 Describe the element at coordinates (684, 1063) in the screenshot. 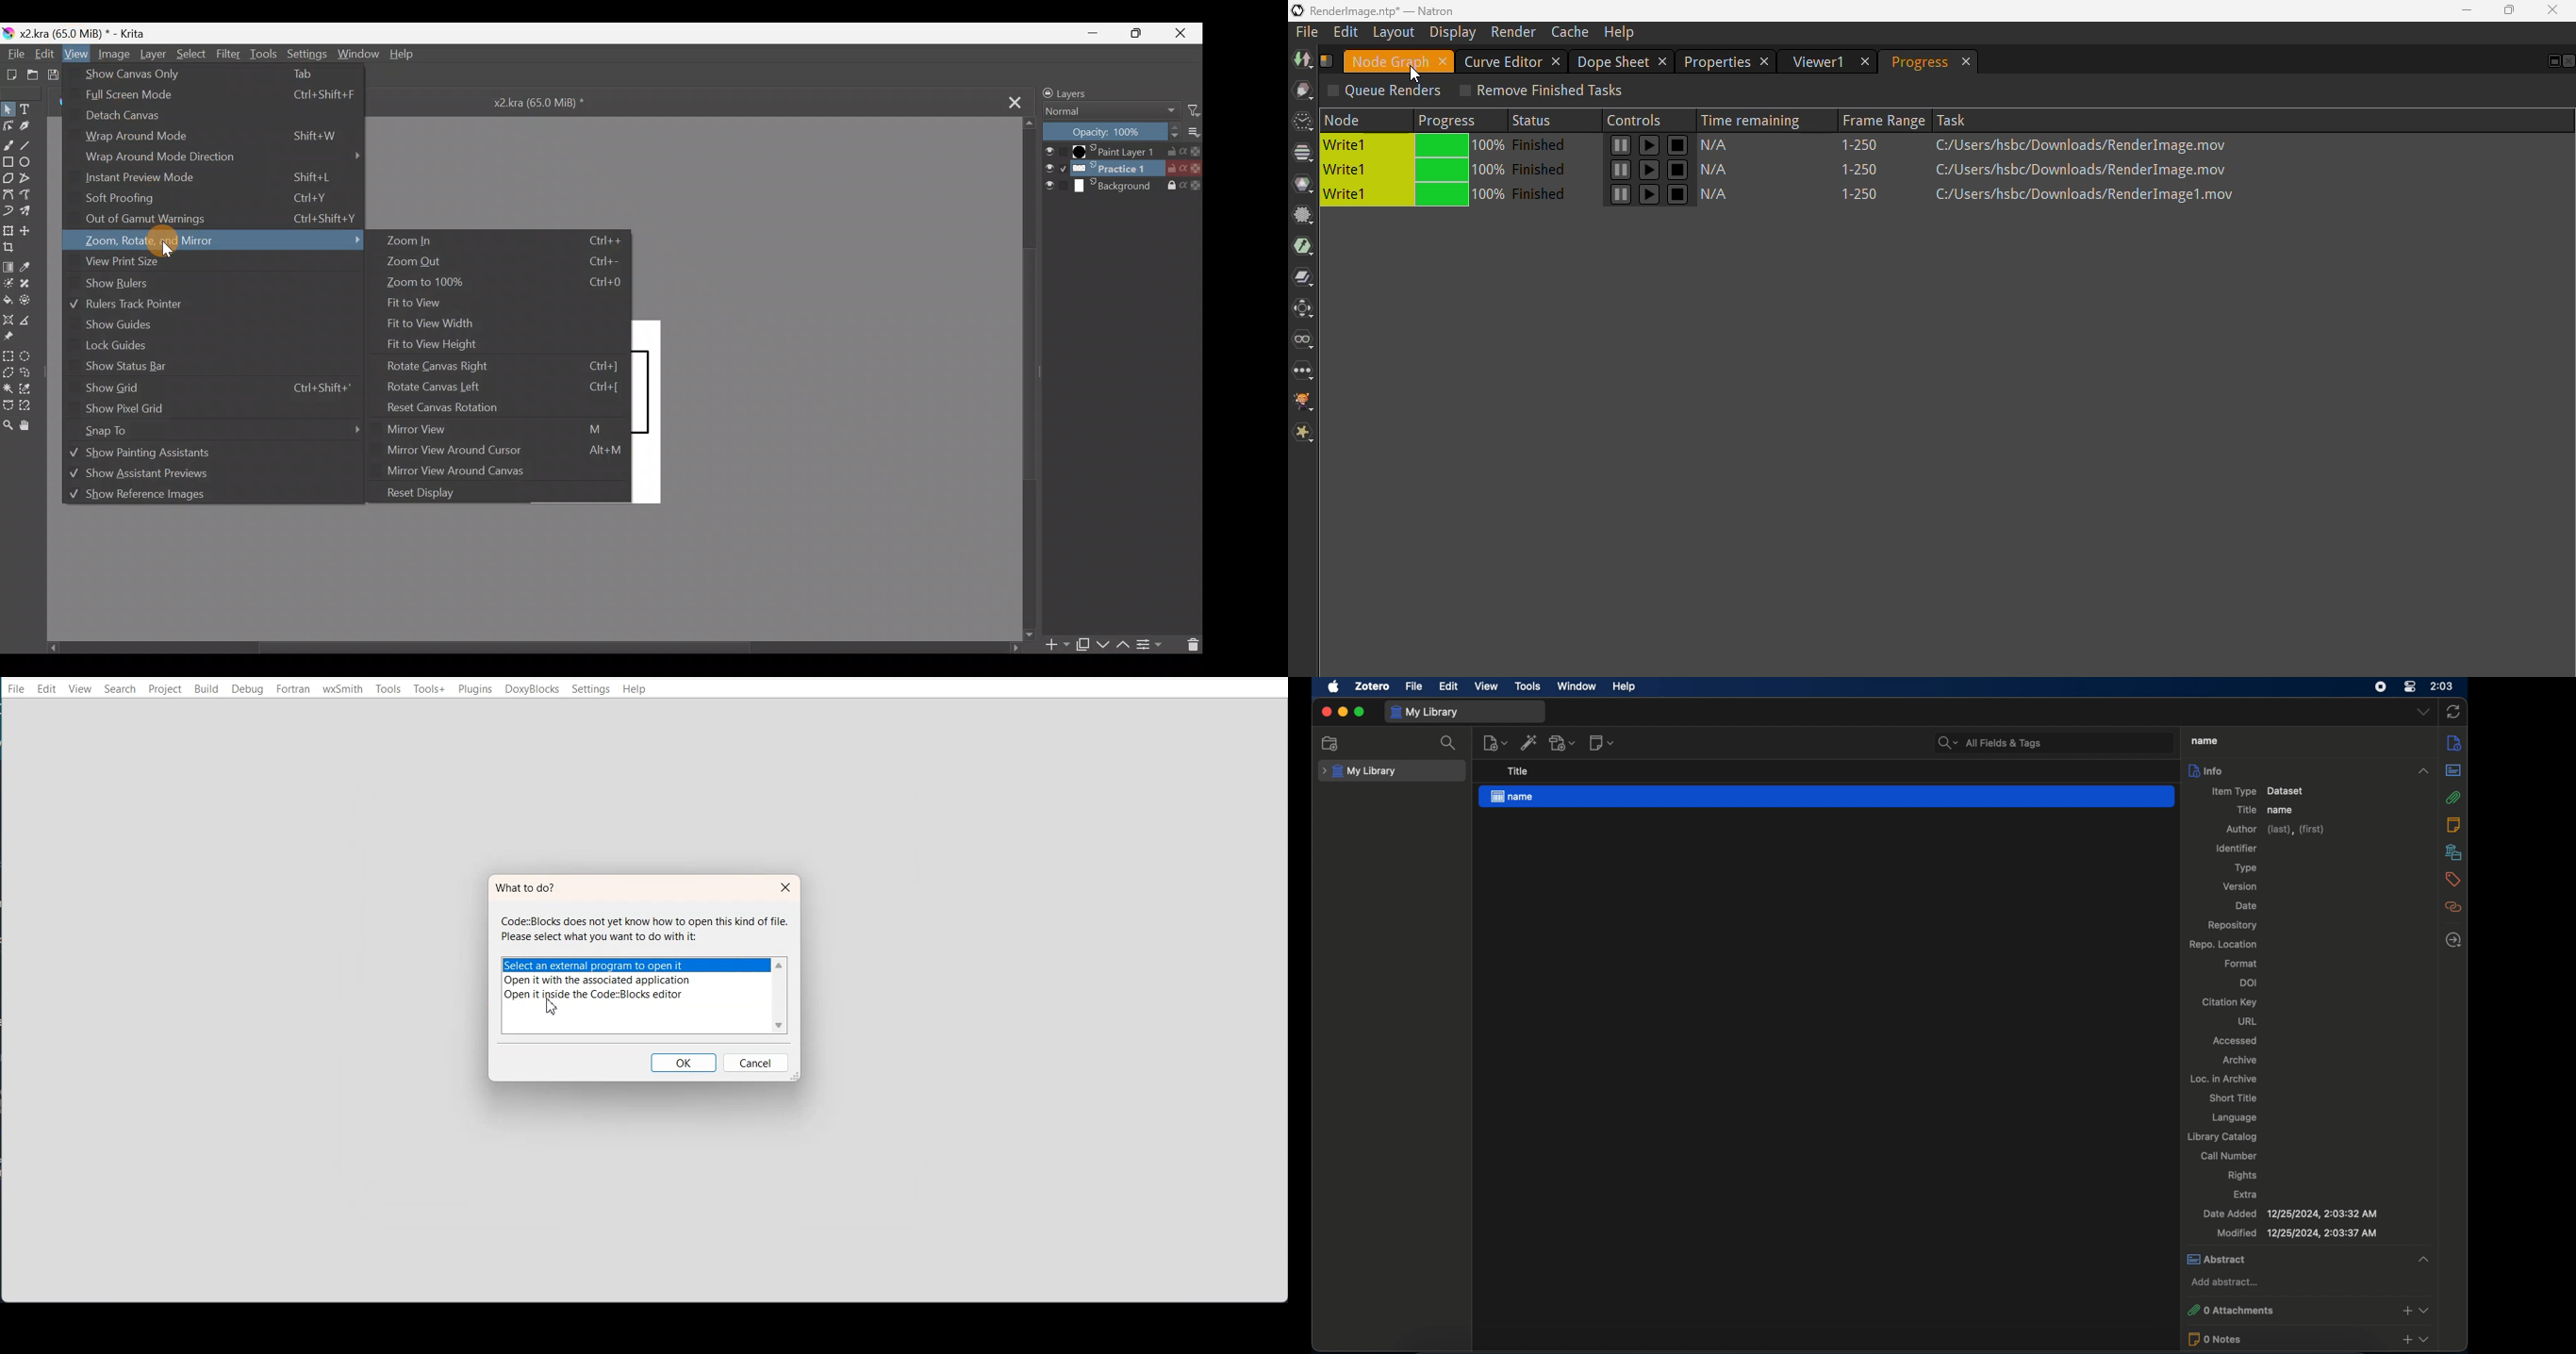

I see `OK` at that location.